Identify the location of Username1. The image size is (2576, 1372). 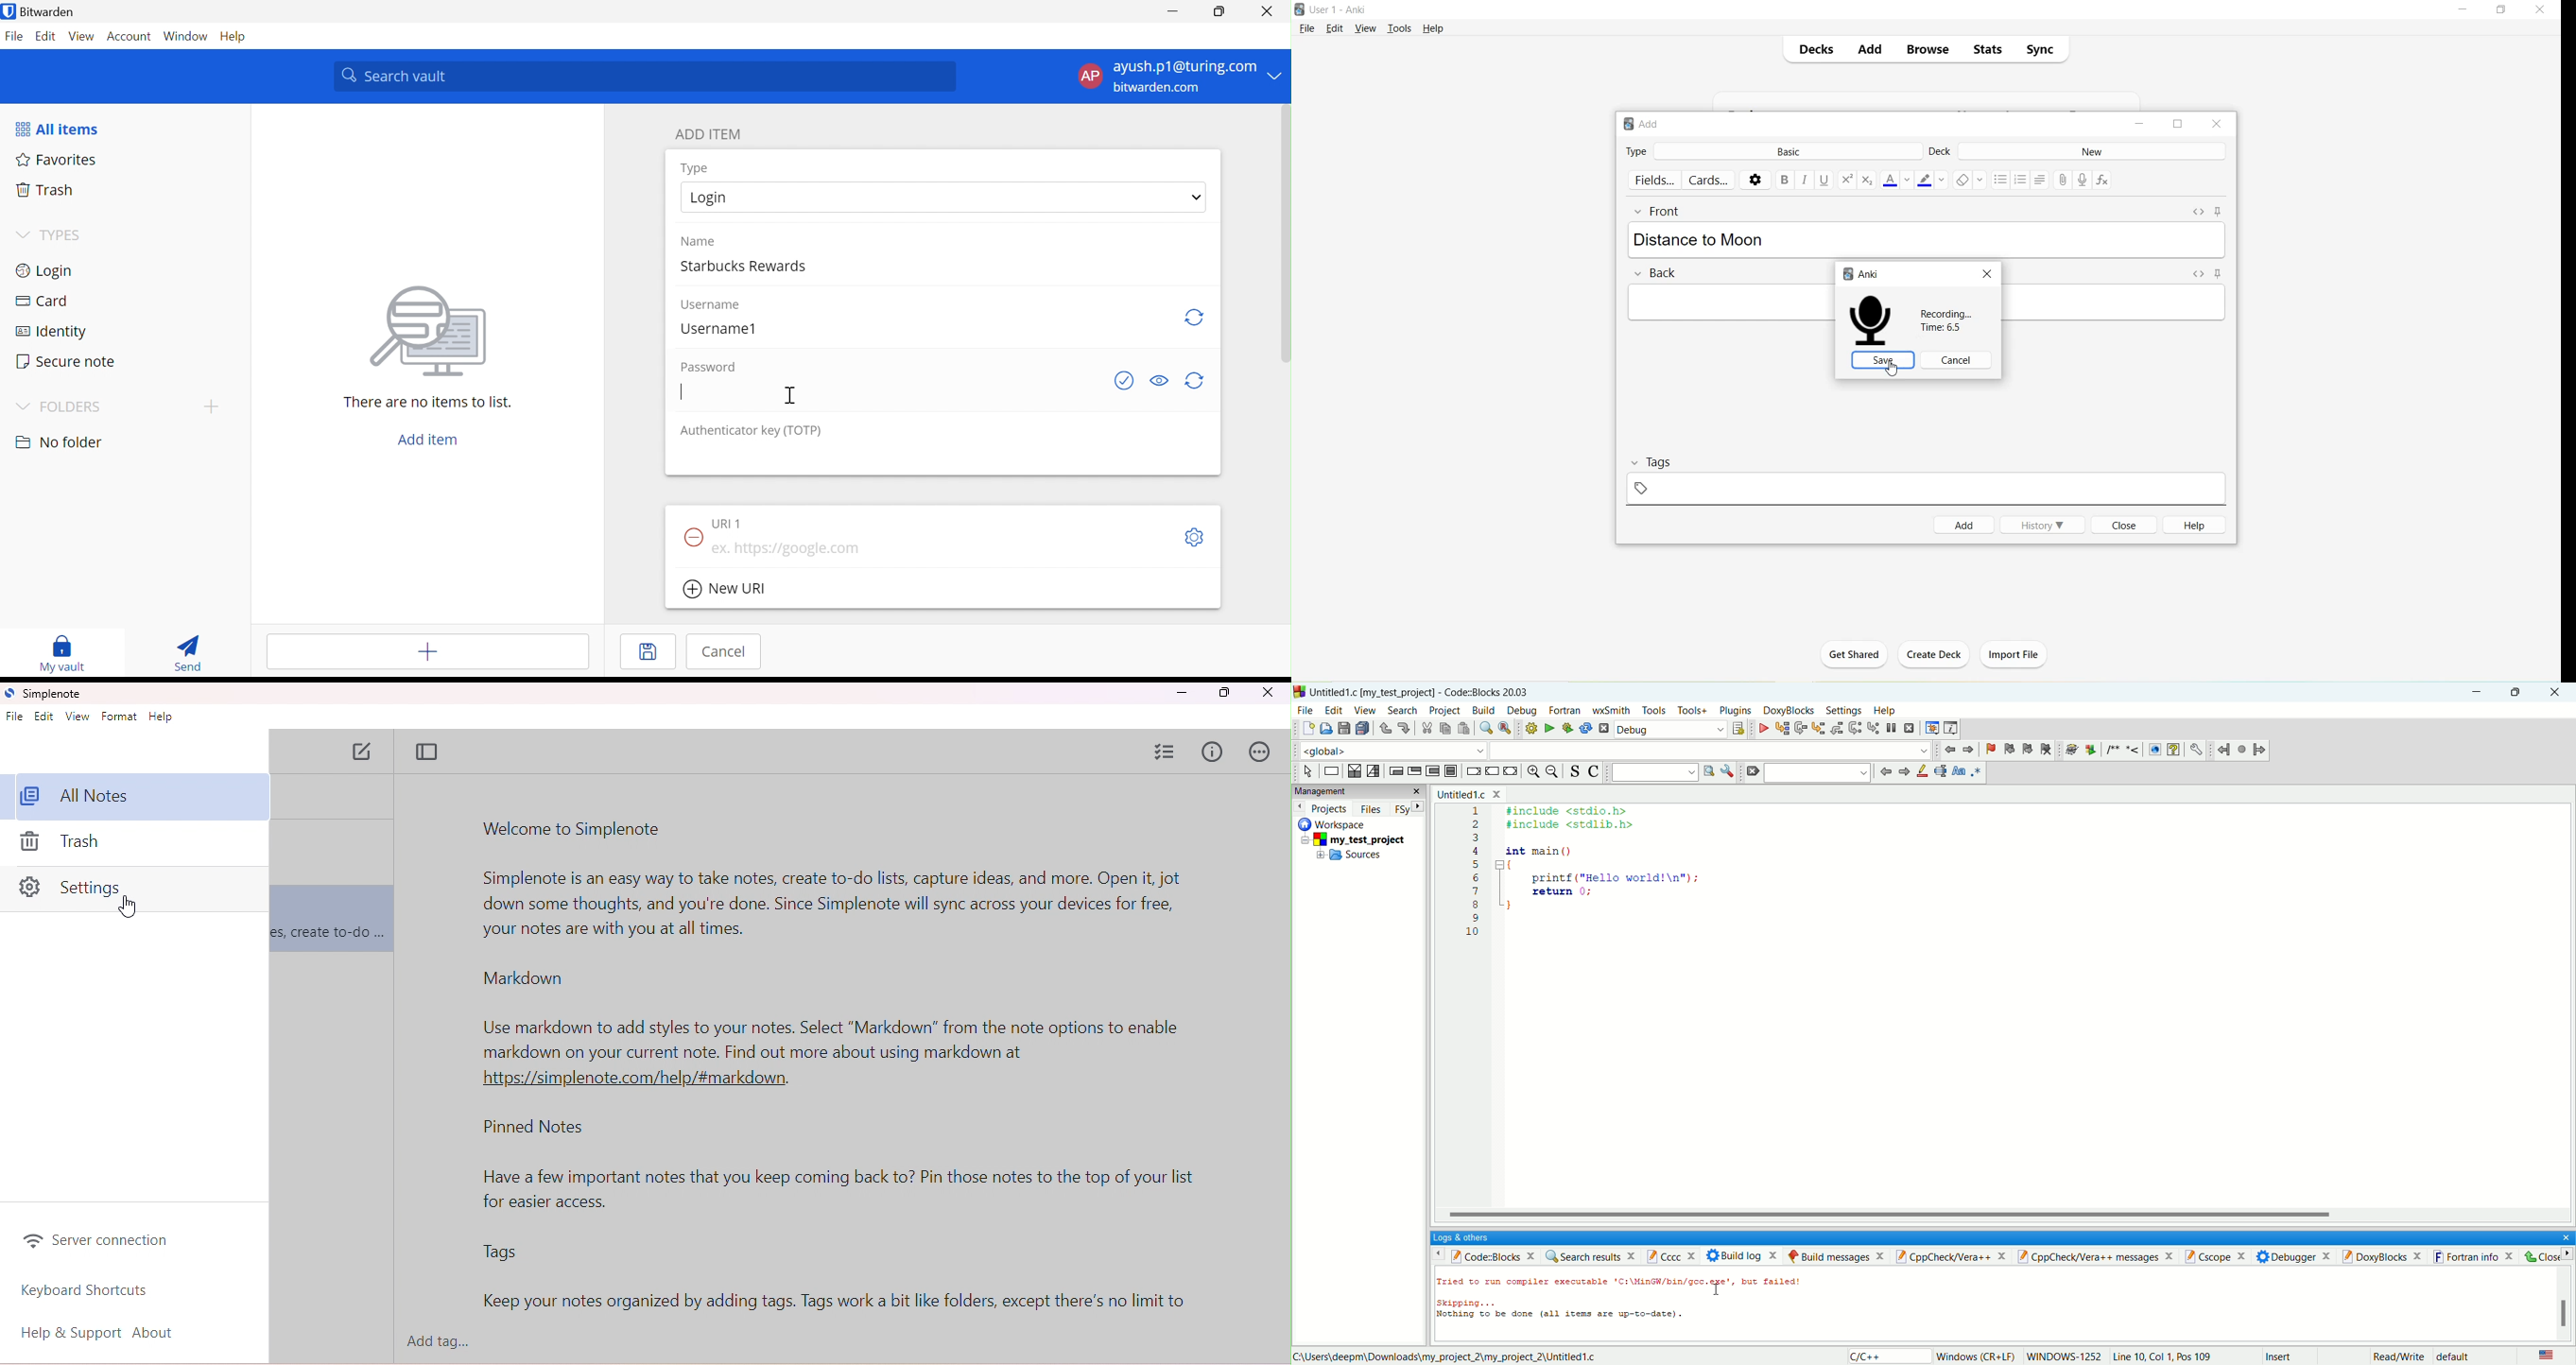
(720, 328).